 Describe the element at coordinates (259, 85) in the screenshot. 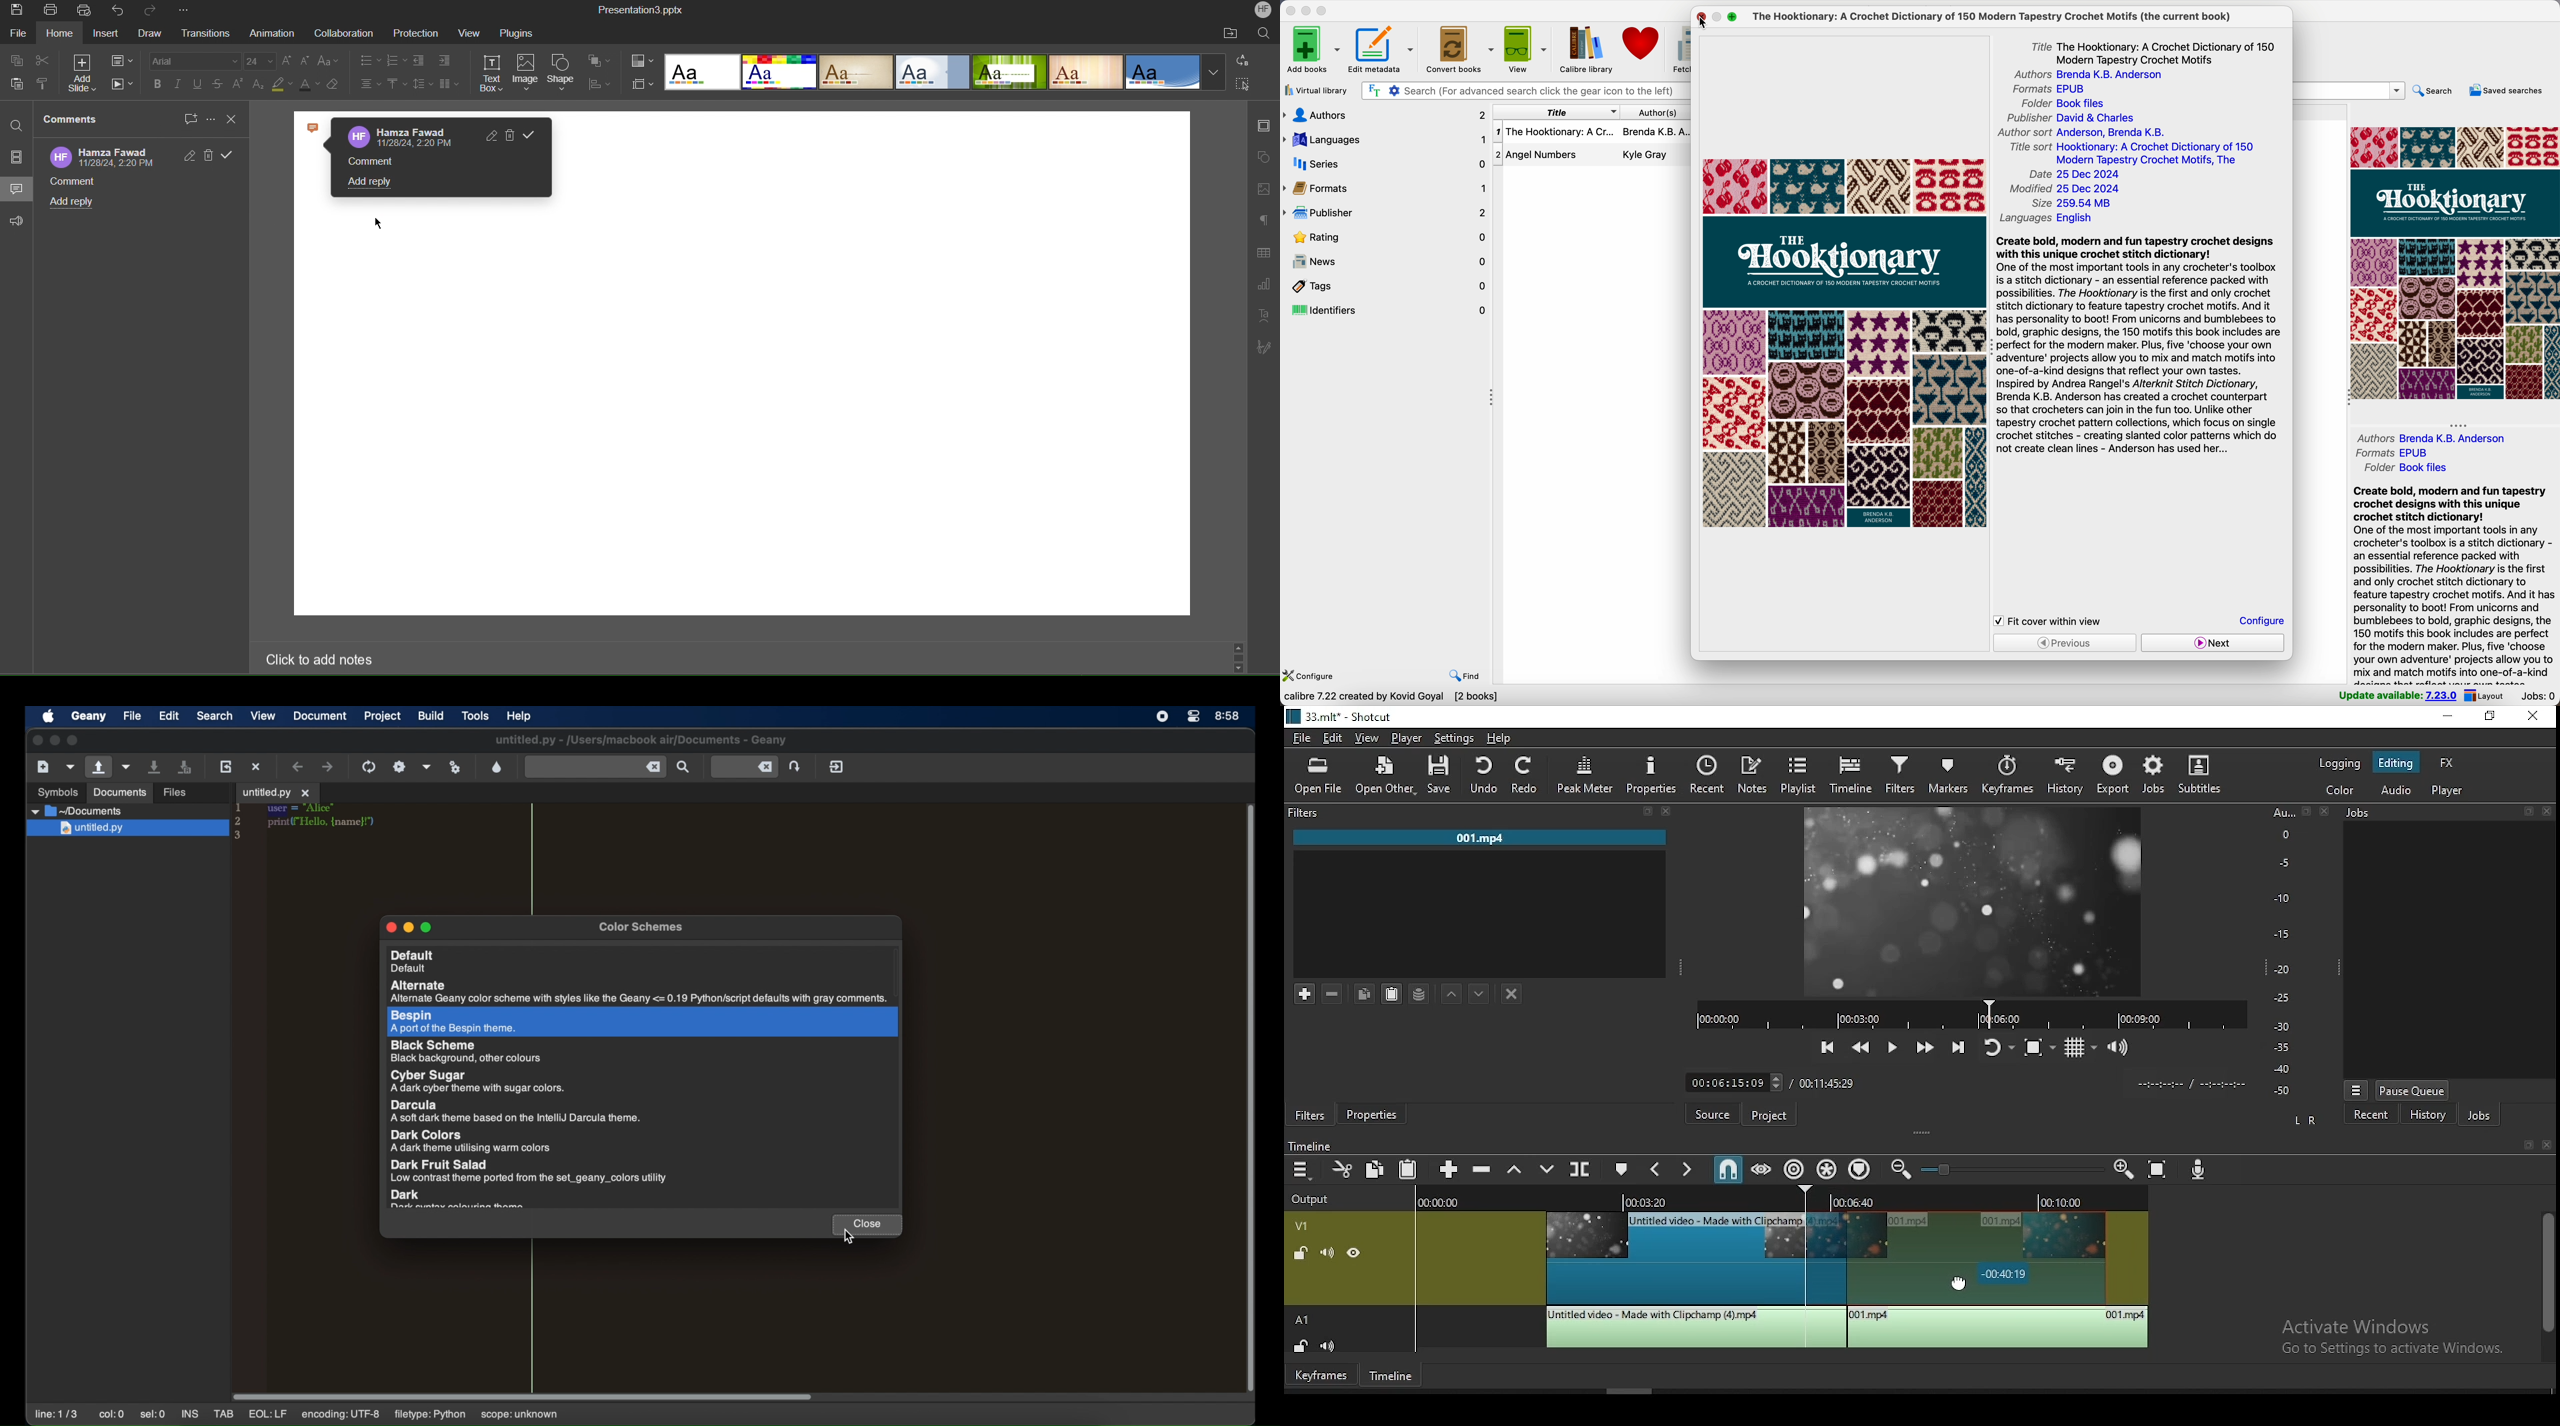

I see `Subscript` at that location.